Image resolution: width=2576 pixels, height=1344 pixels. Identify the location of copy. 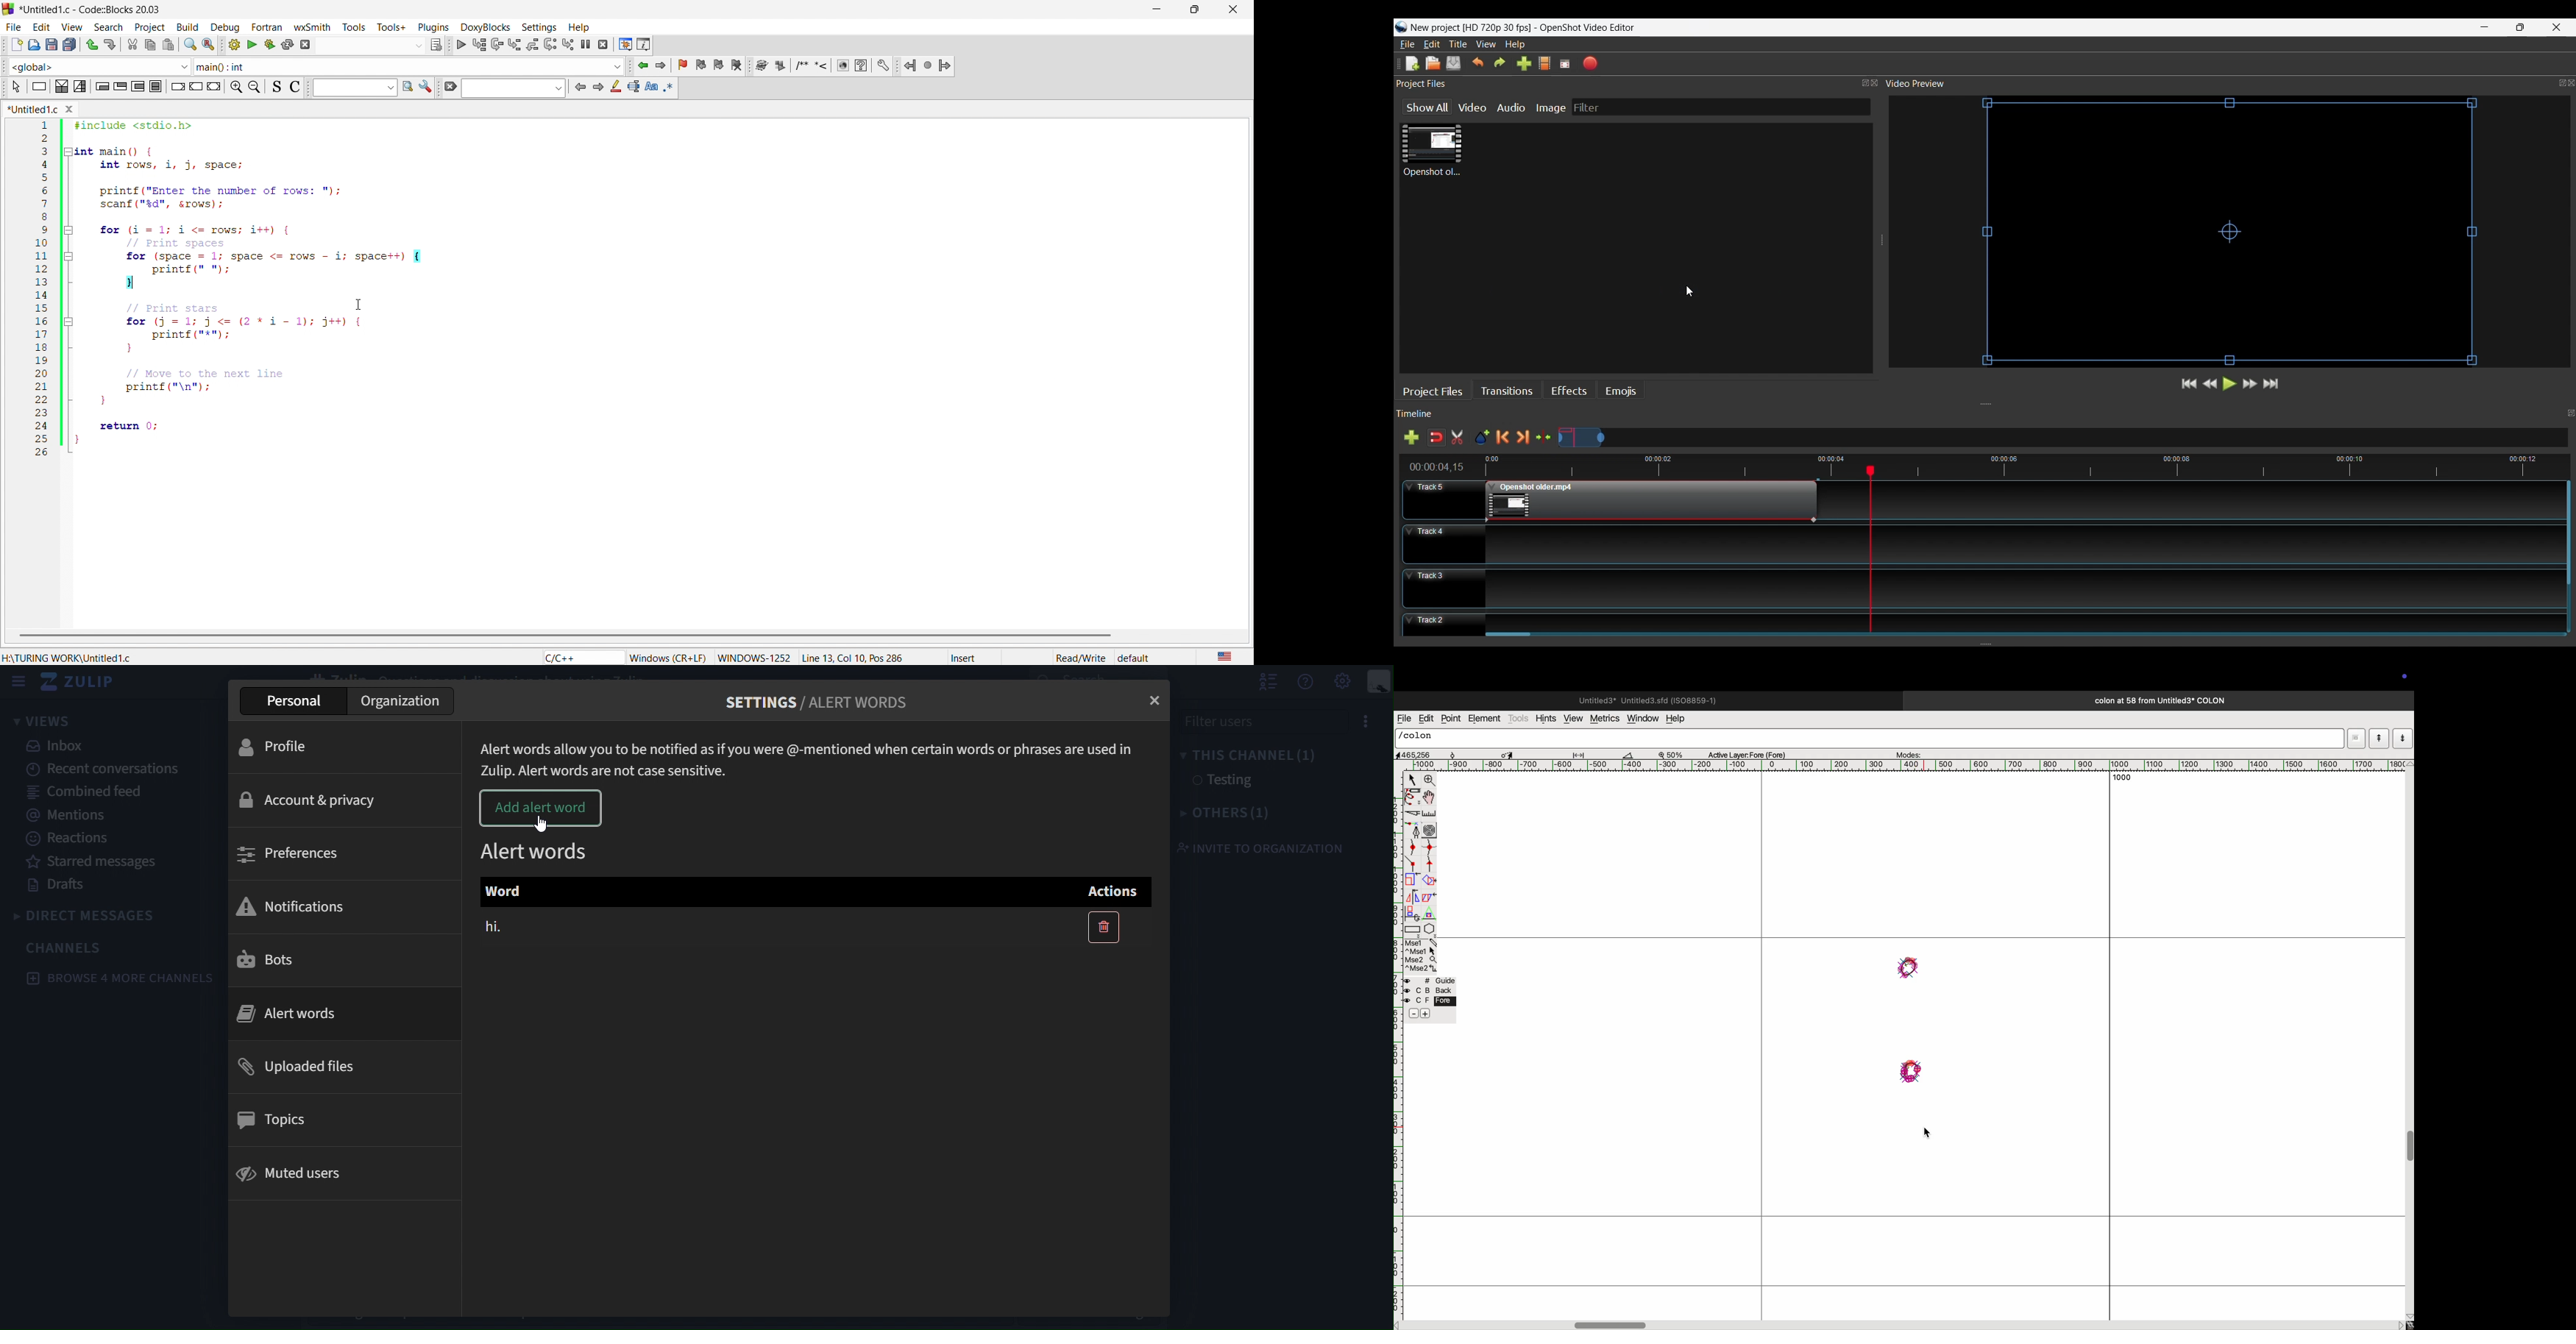
(148, 46).